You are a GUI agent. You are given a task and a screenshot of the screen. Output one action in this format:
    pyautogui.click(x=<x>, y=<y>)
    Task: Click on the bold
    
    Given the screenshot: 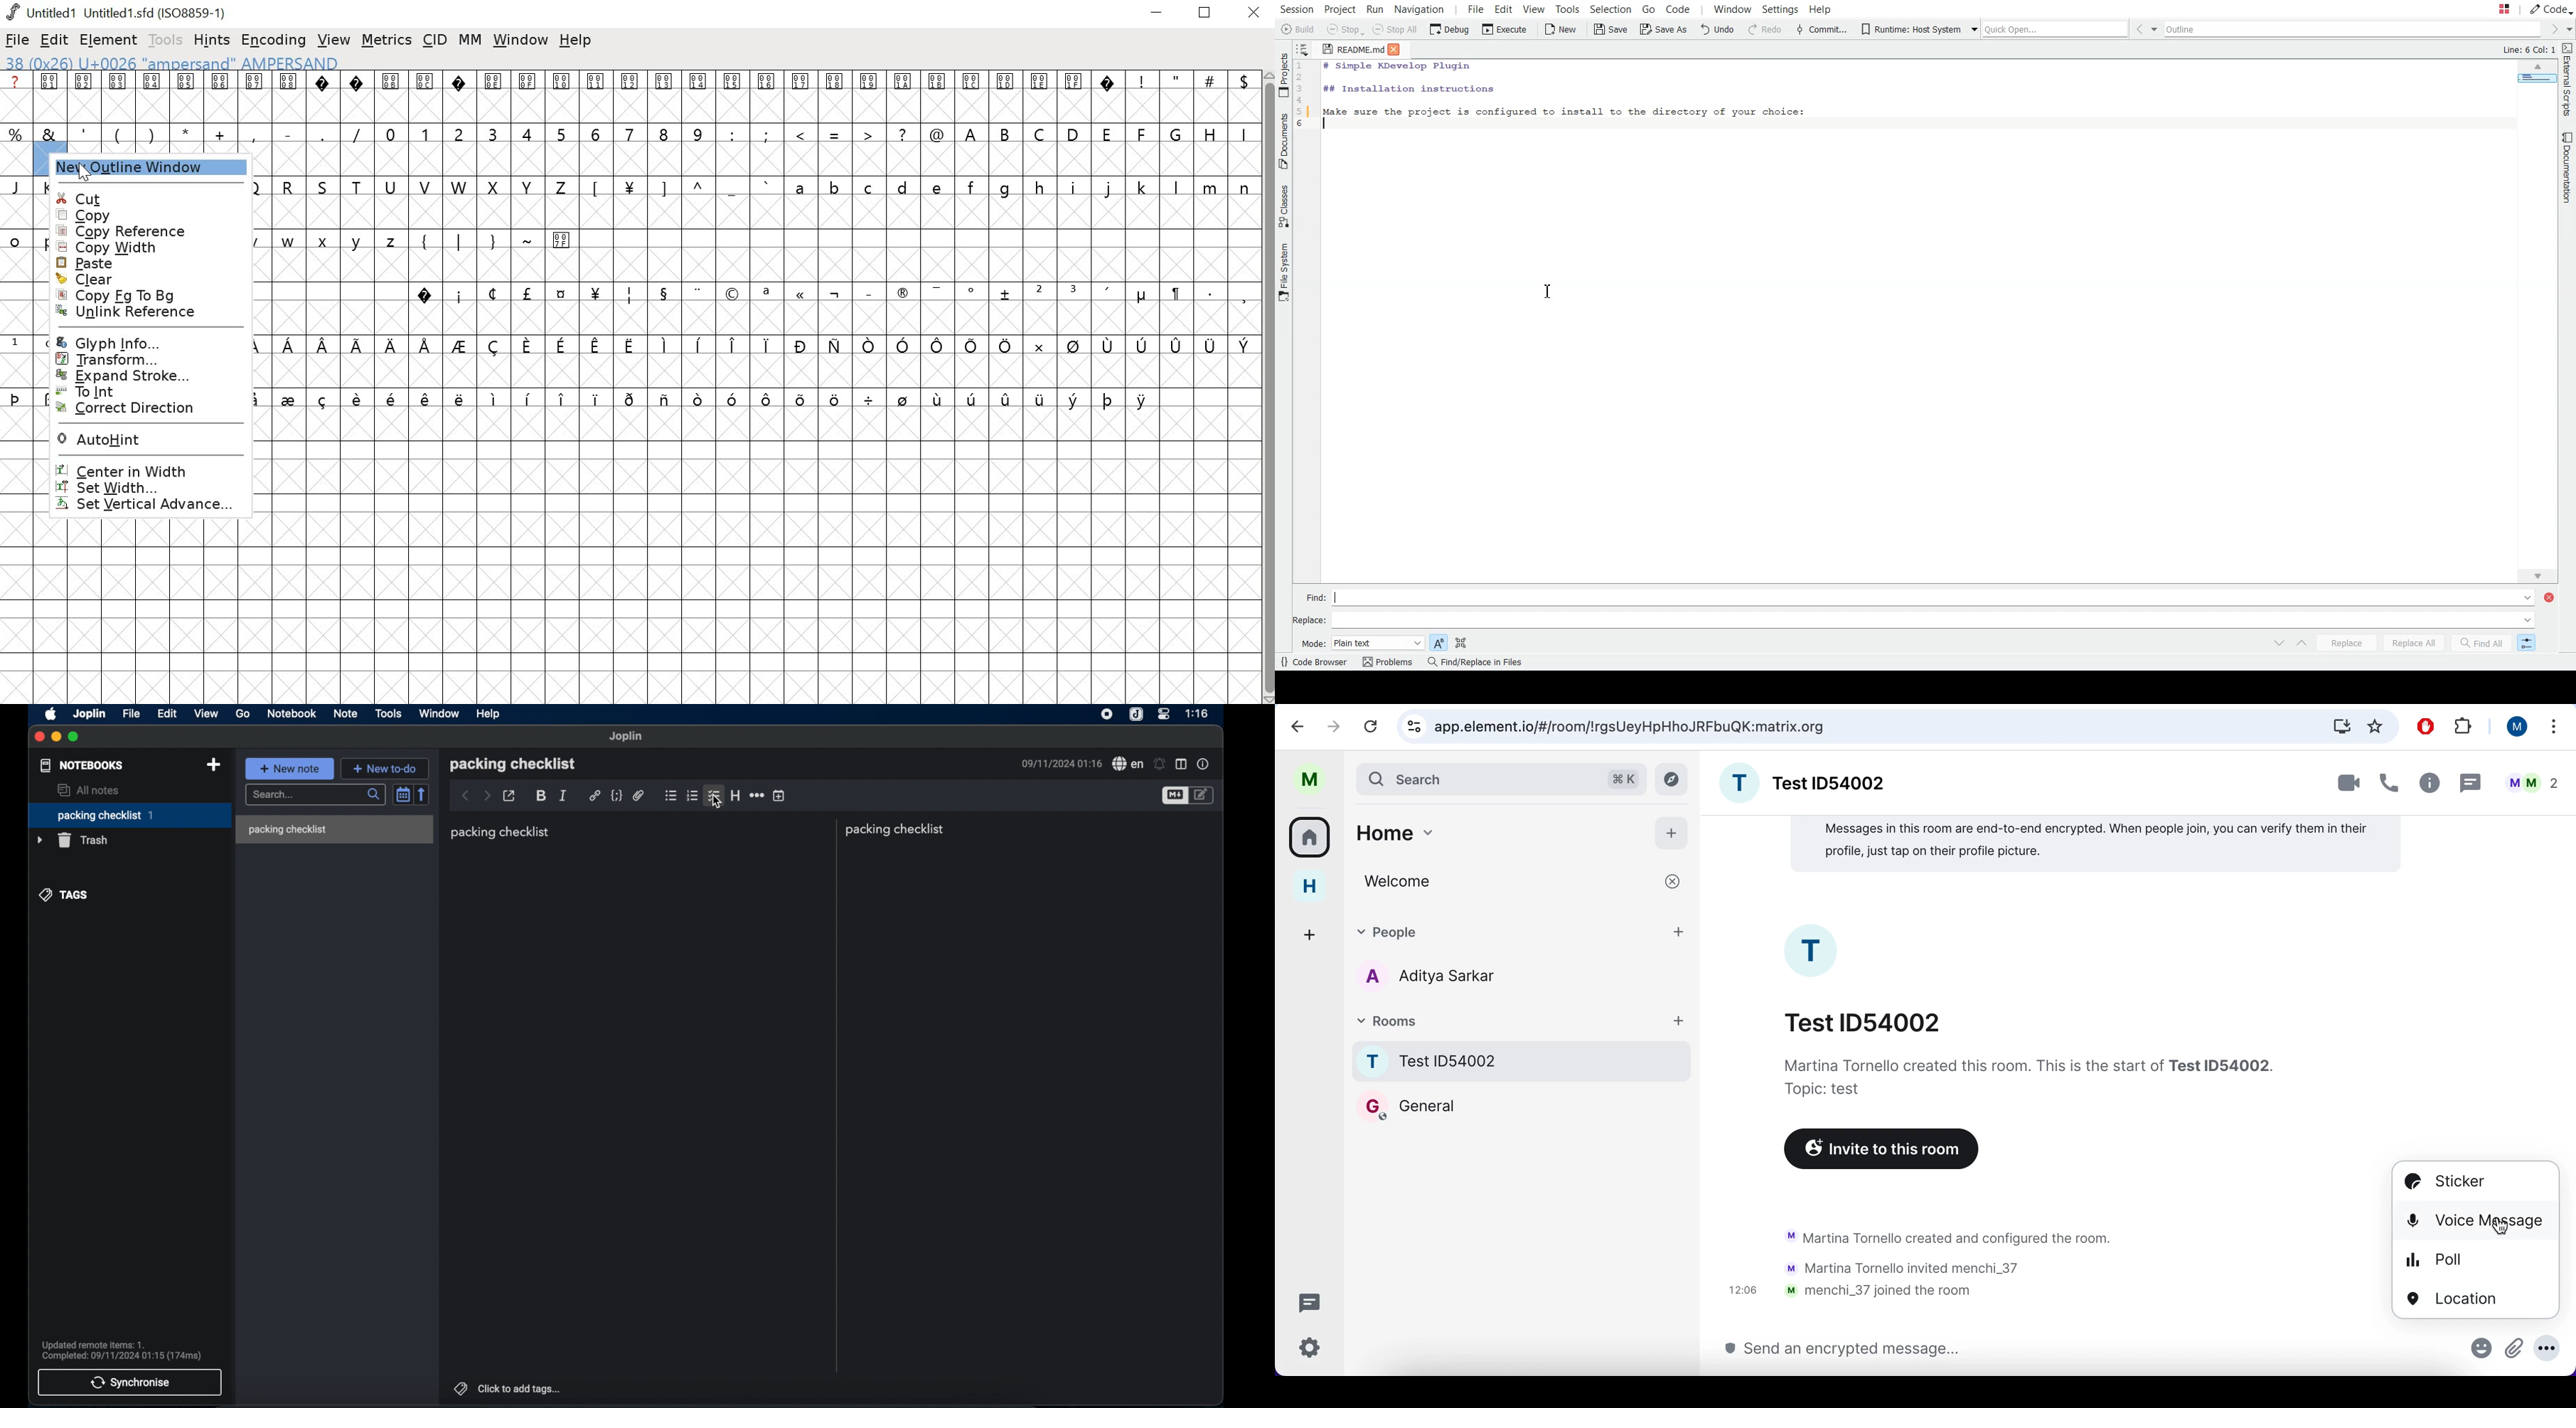 What is the action you would take?
    pyautogui.click(x=541, y=796)
    